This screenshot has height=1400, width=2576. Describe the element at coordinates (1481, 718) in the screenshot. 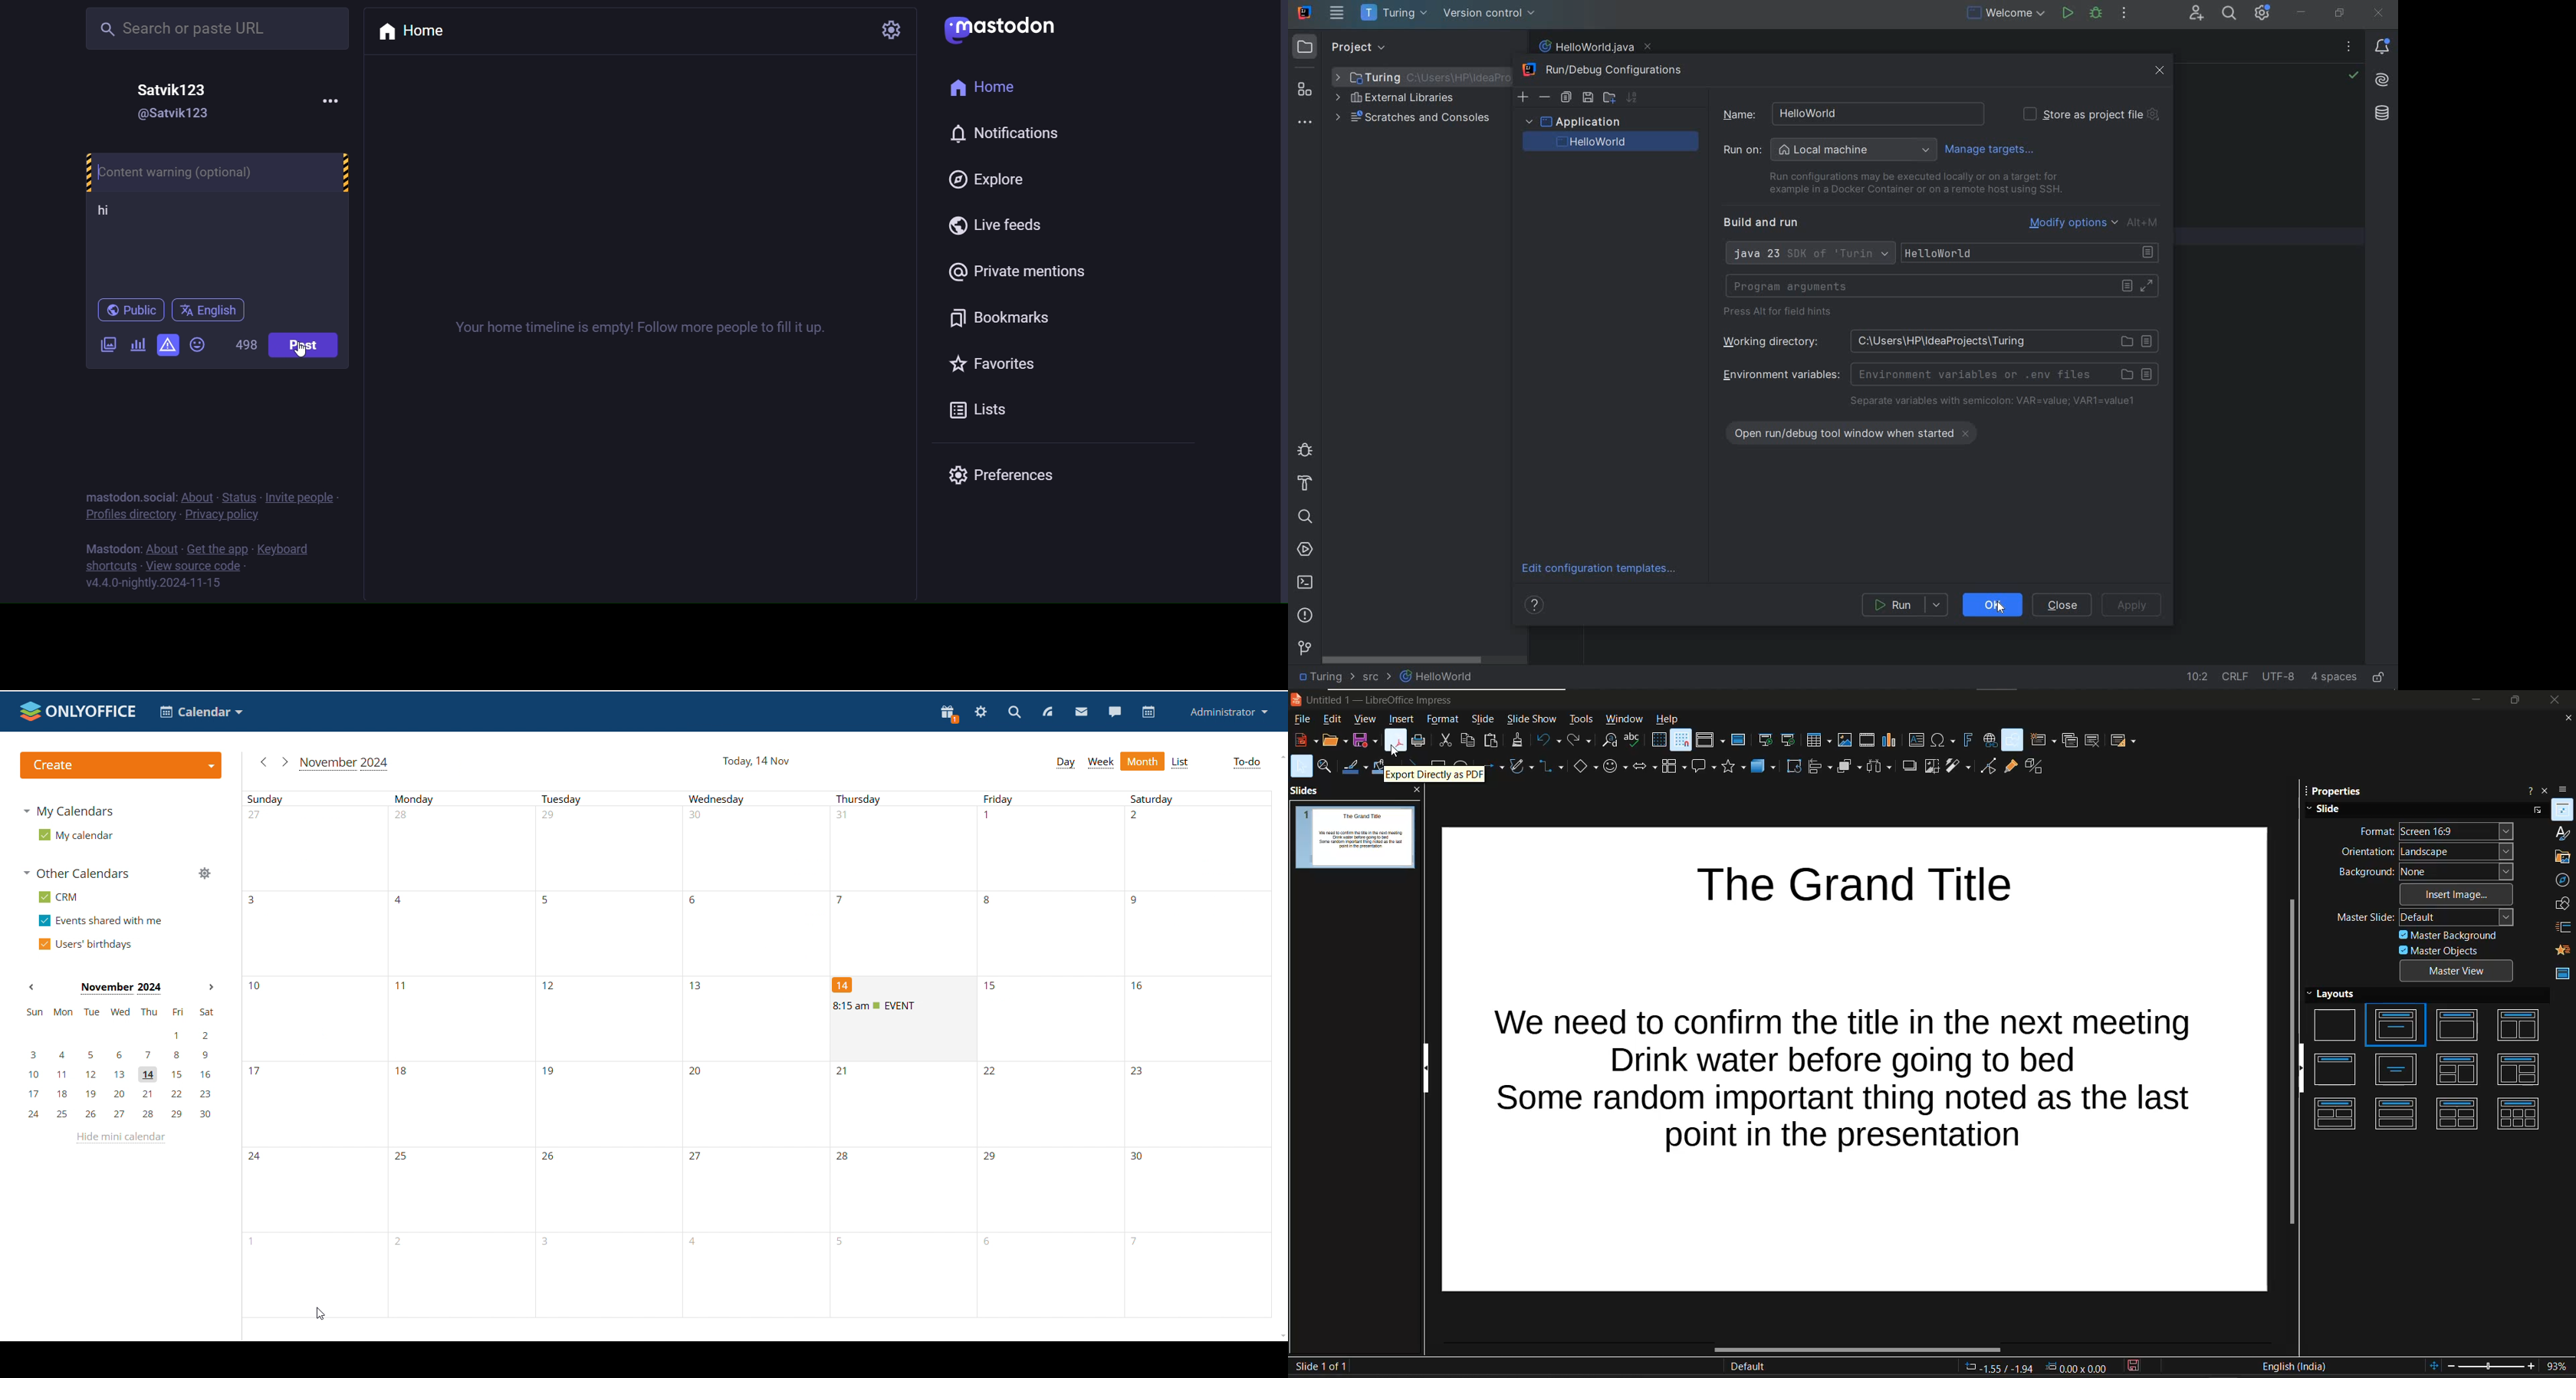

I see `slide` at that location.